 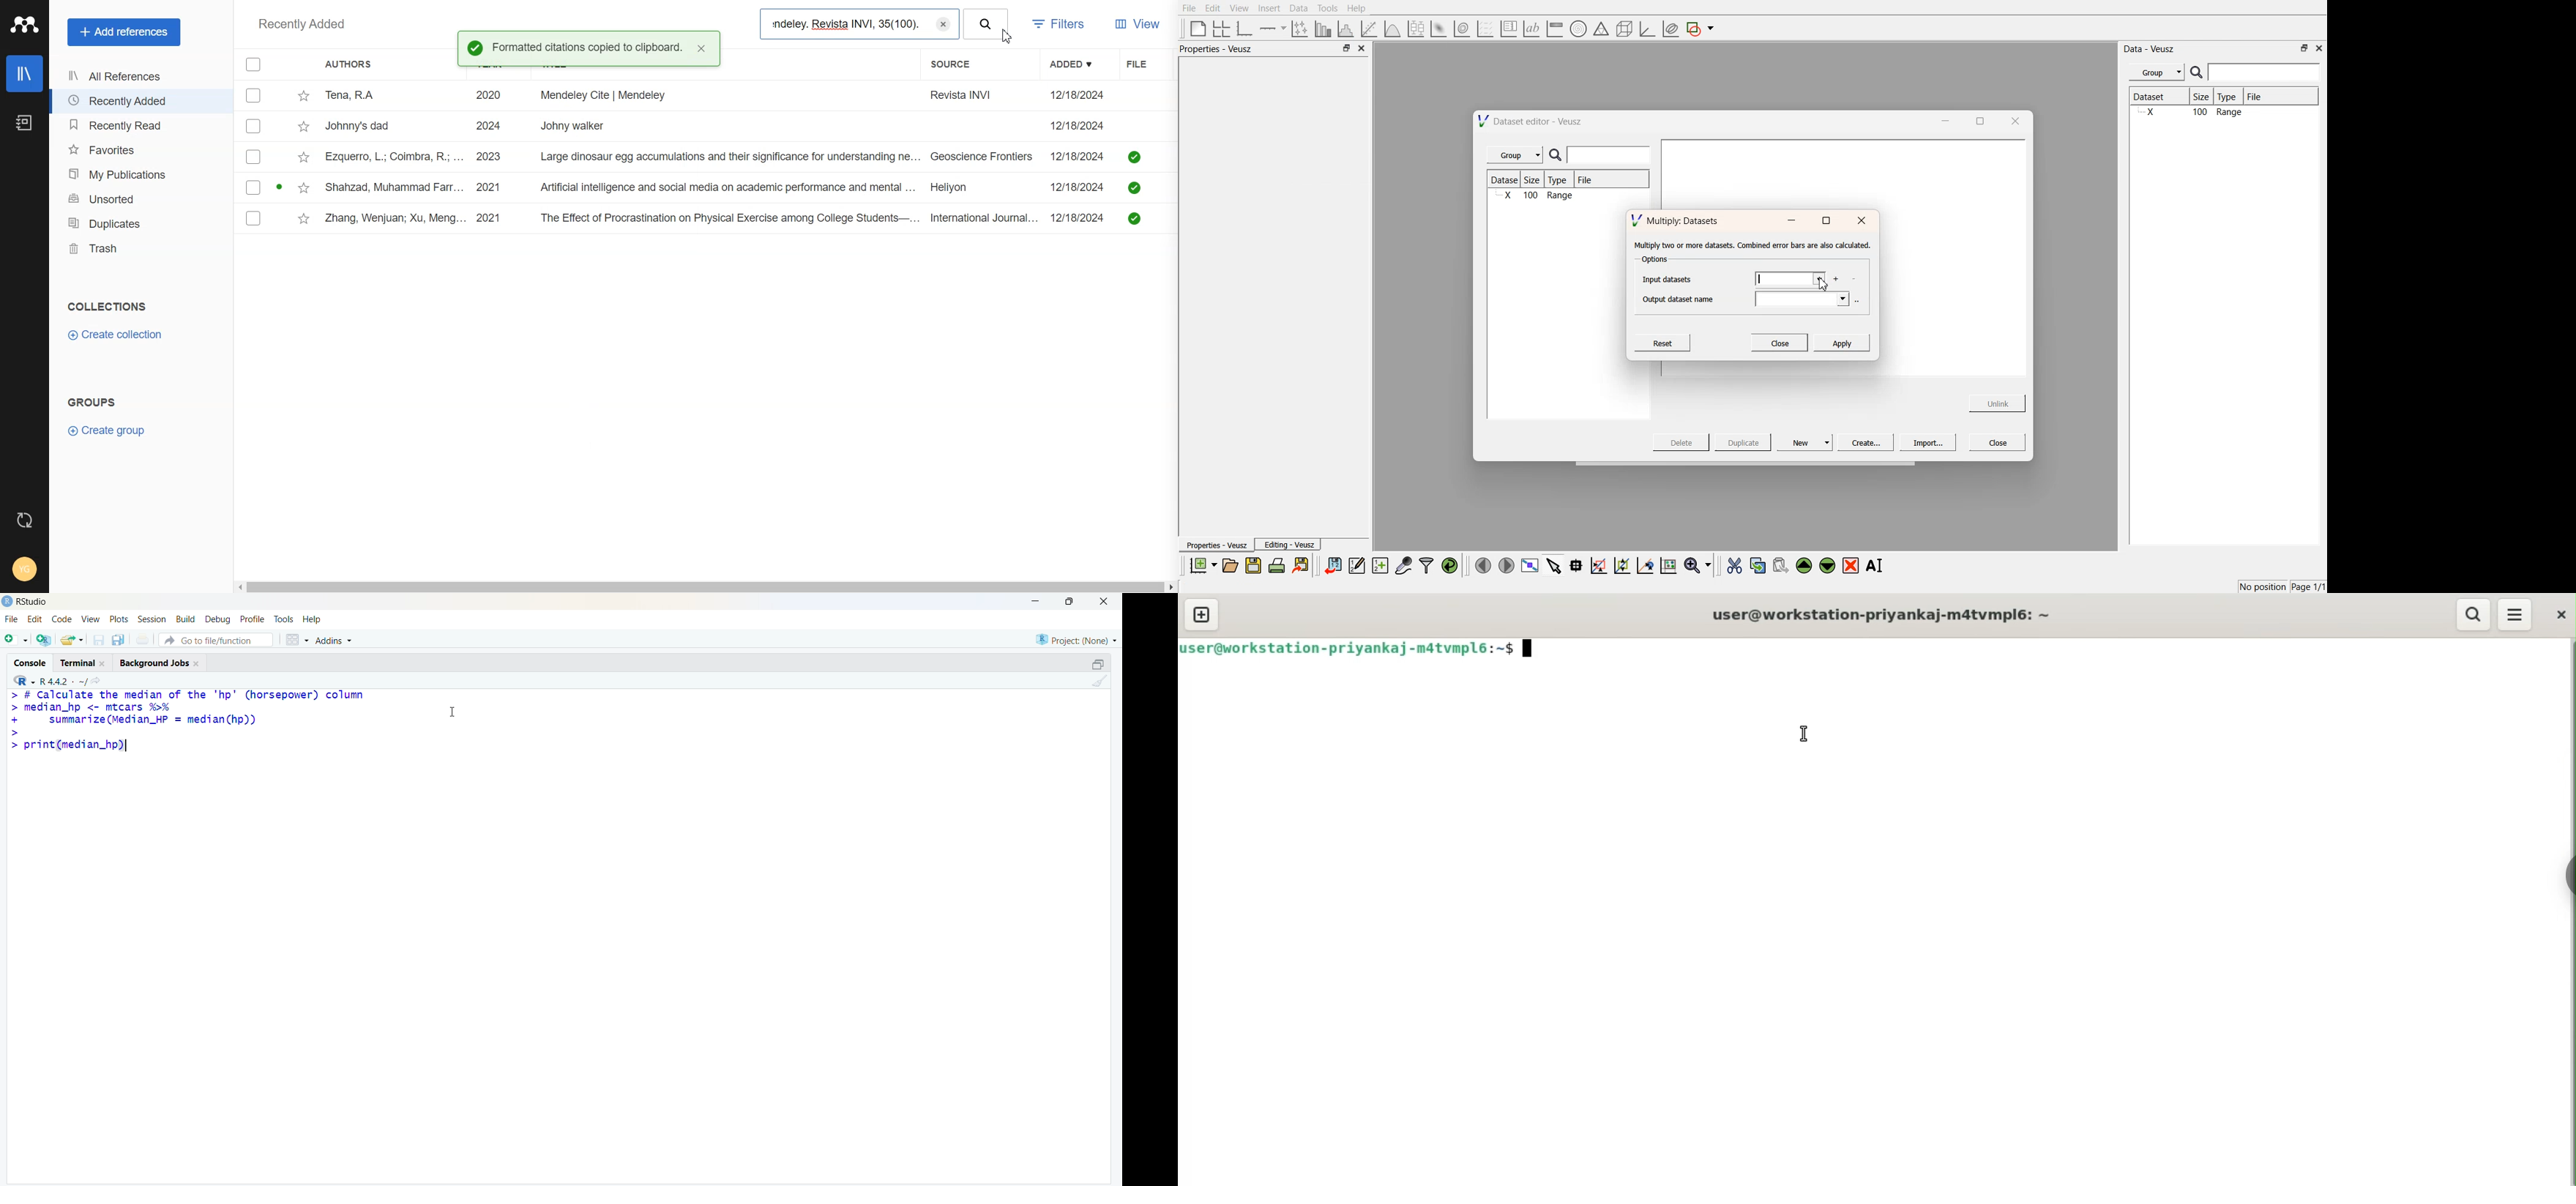 What do you see at coordinates (2320, 47) in the screenshot?
I see `close` at bounding box center [2320, 47].